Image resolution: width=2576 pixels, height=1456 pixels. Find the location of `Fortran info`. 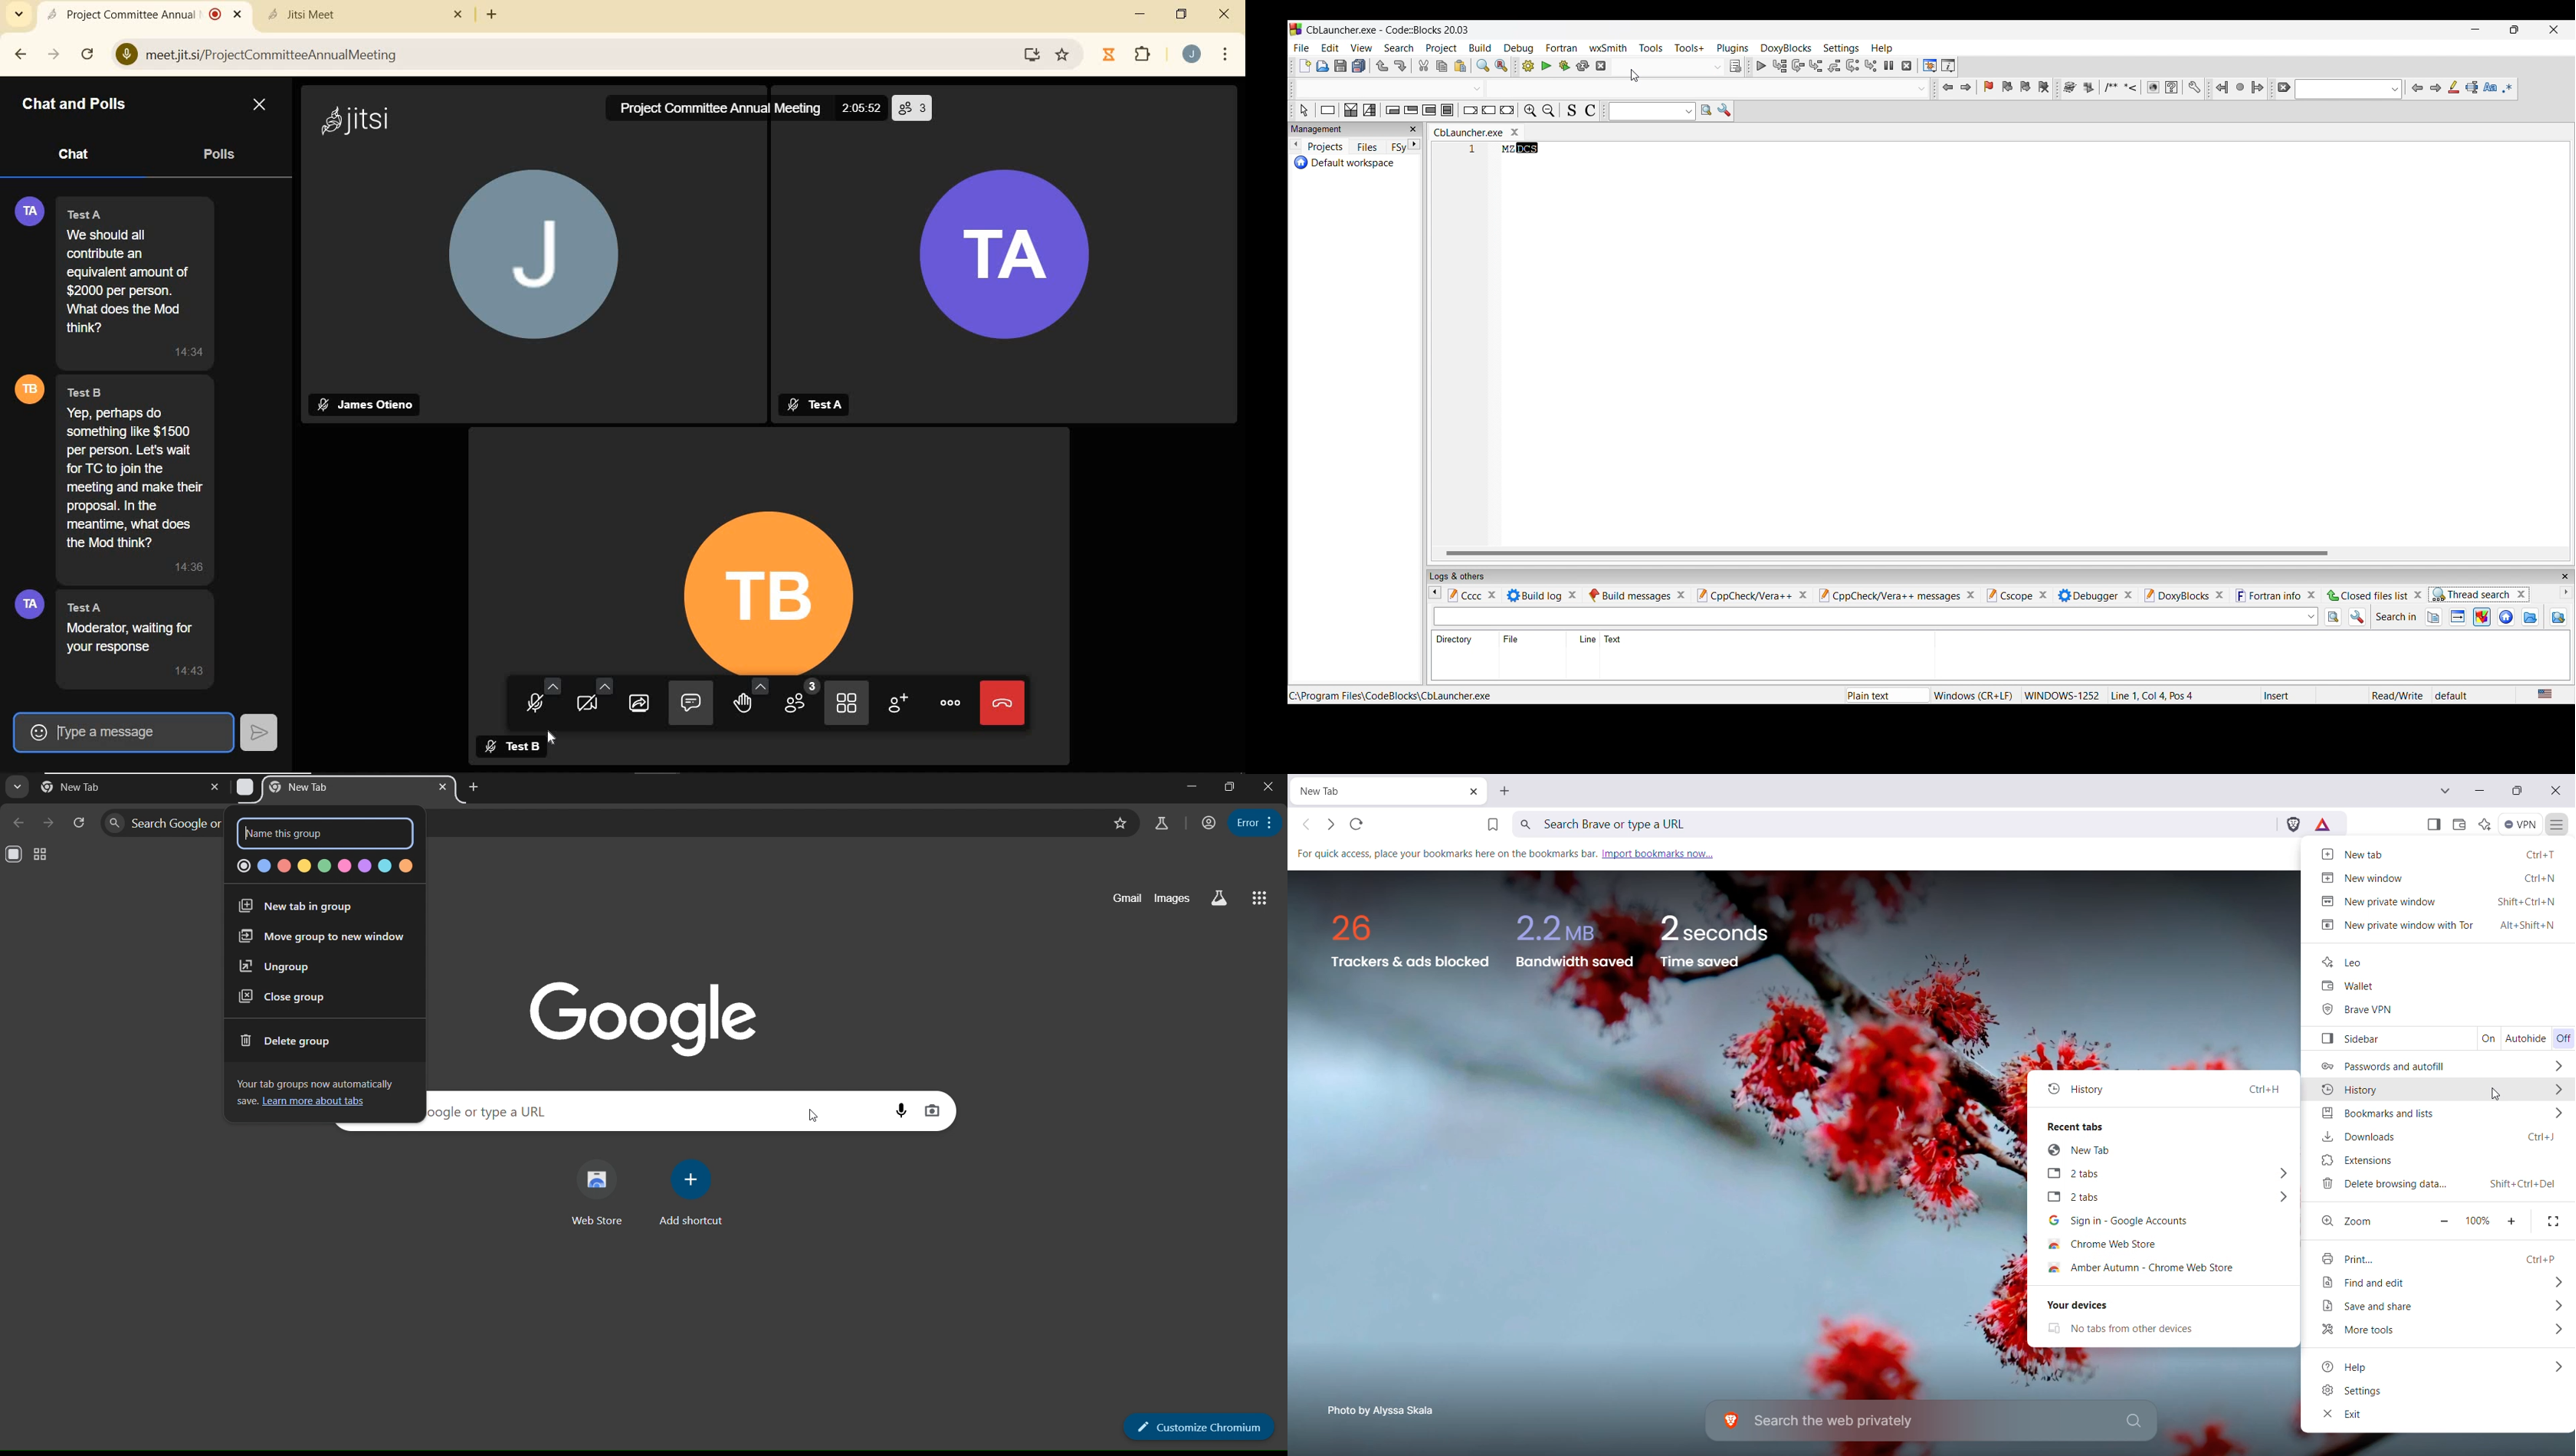

Fortran info is located at coordinates (2268, 595).